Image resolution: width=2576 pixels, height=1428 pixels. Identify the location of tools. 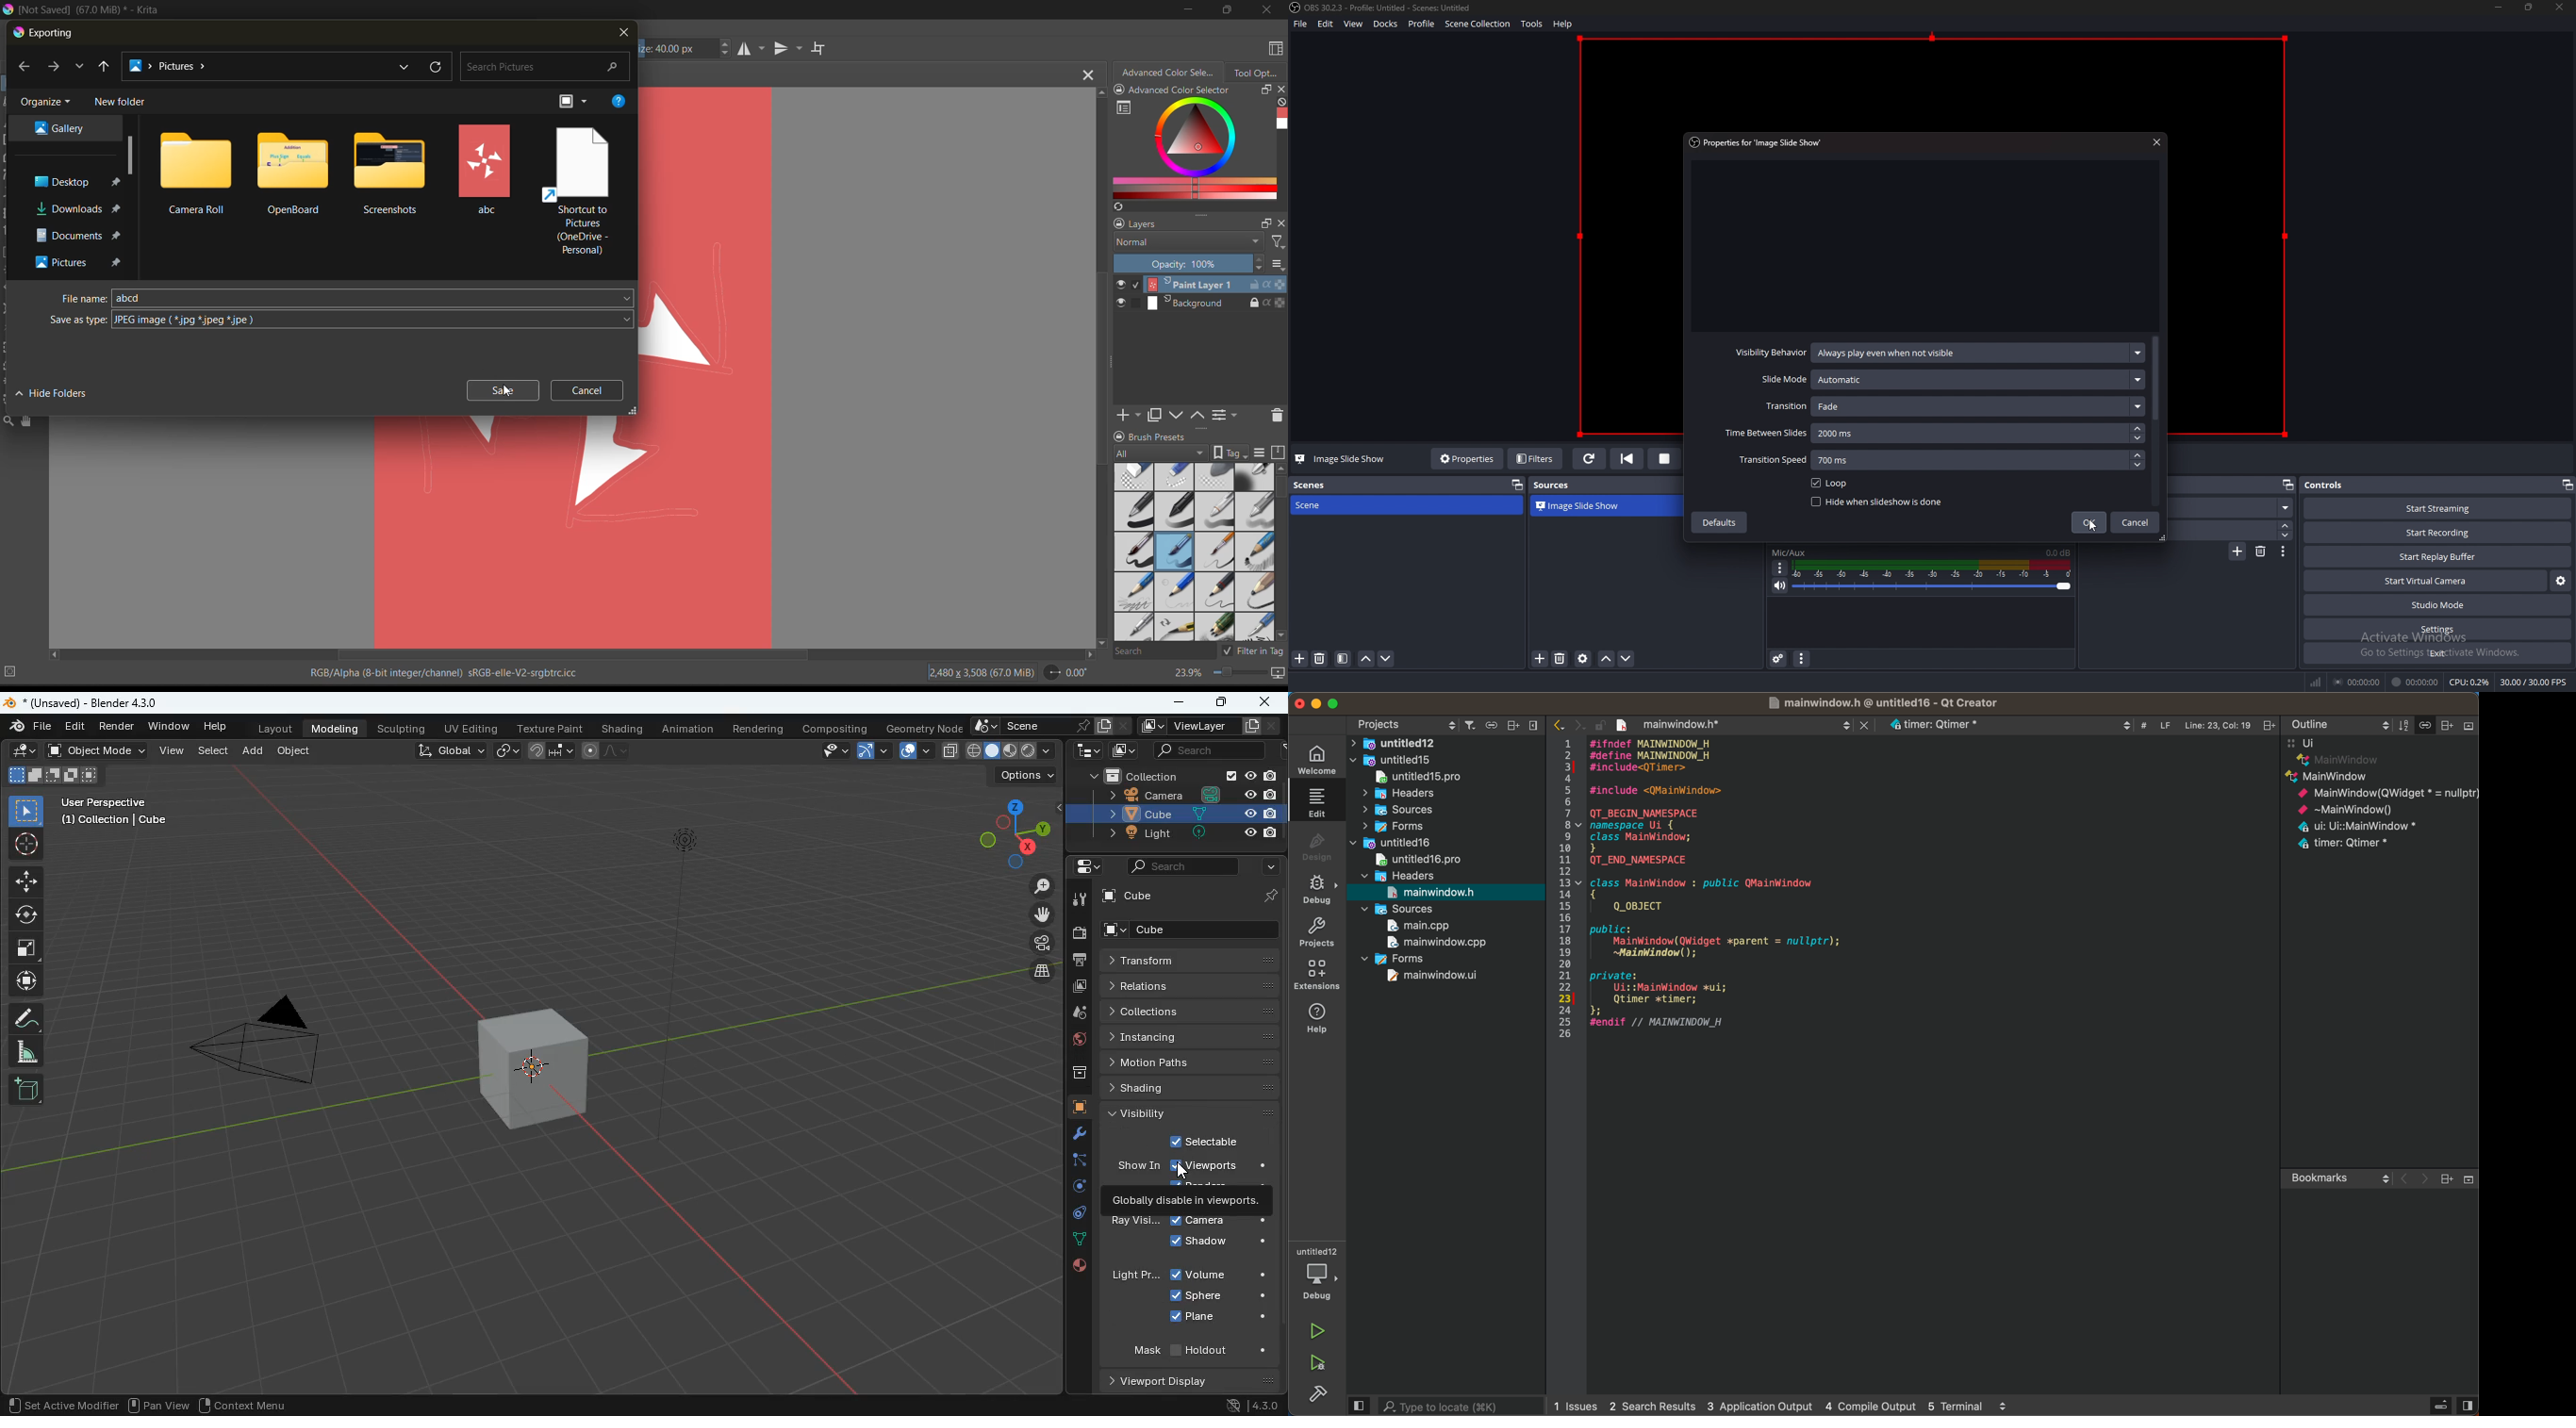
(1533, 23).